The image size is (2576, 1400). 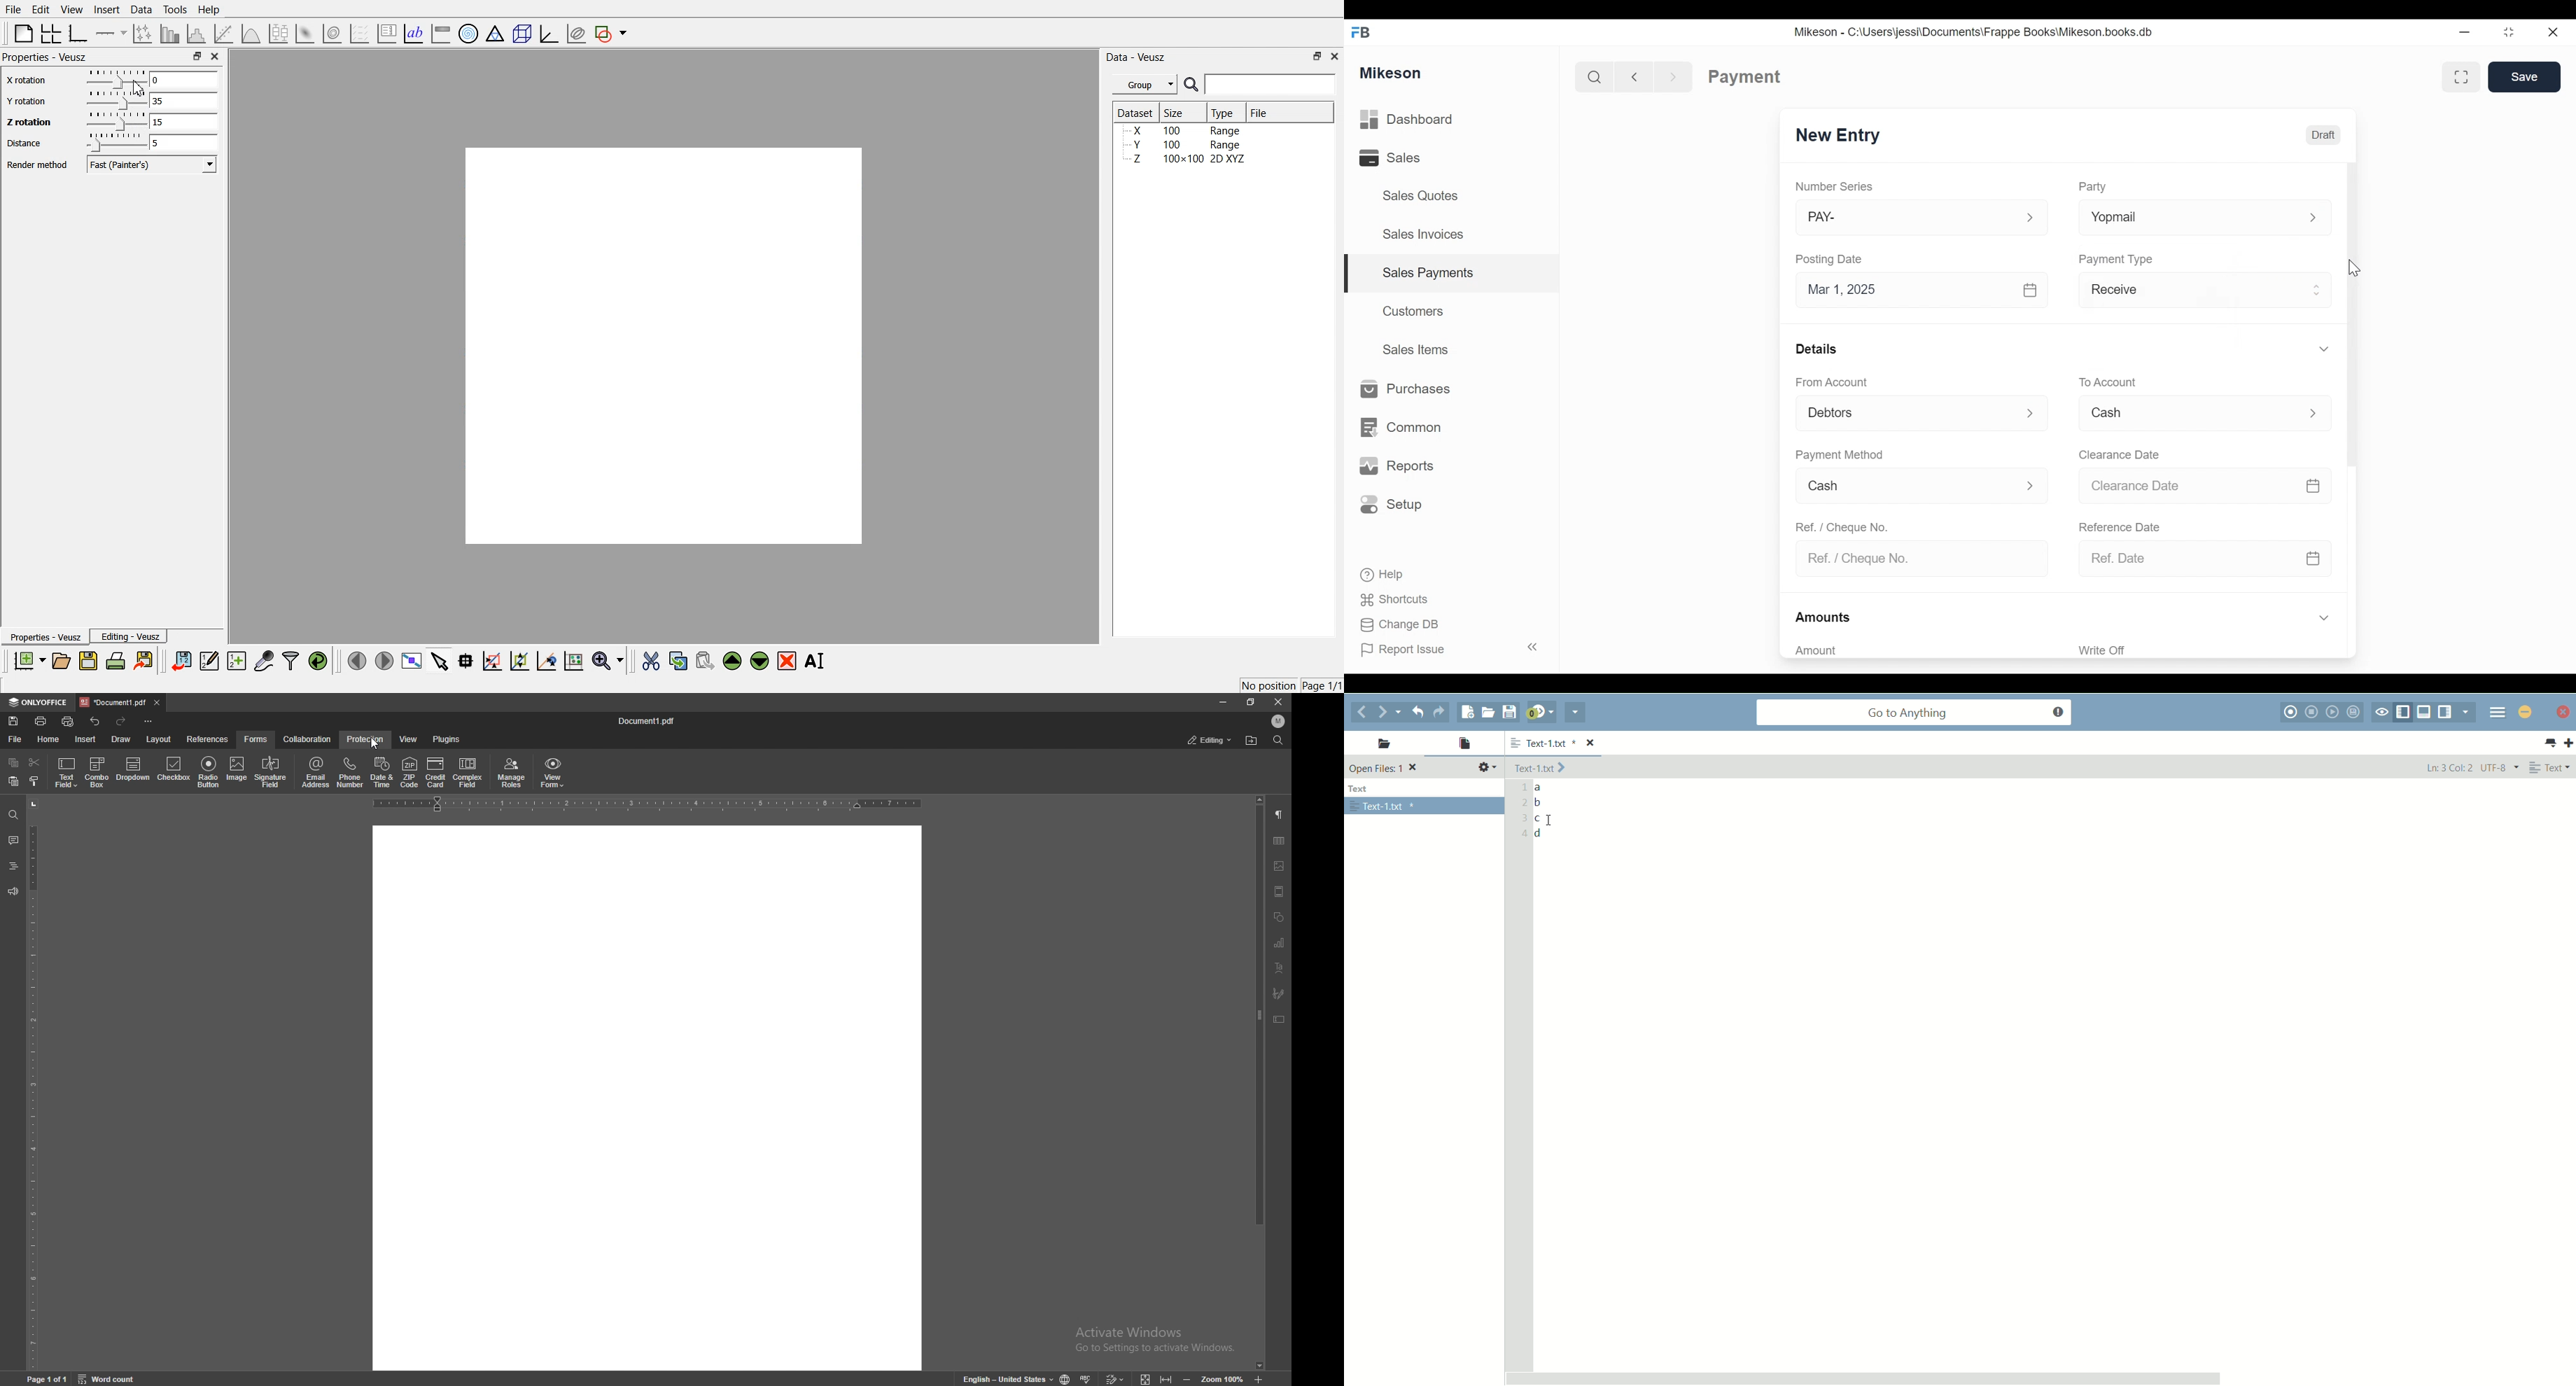 I want to click on Full width toggle, so click(x=2459, y=78).